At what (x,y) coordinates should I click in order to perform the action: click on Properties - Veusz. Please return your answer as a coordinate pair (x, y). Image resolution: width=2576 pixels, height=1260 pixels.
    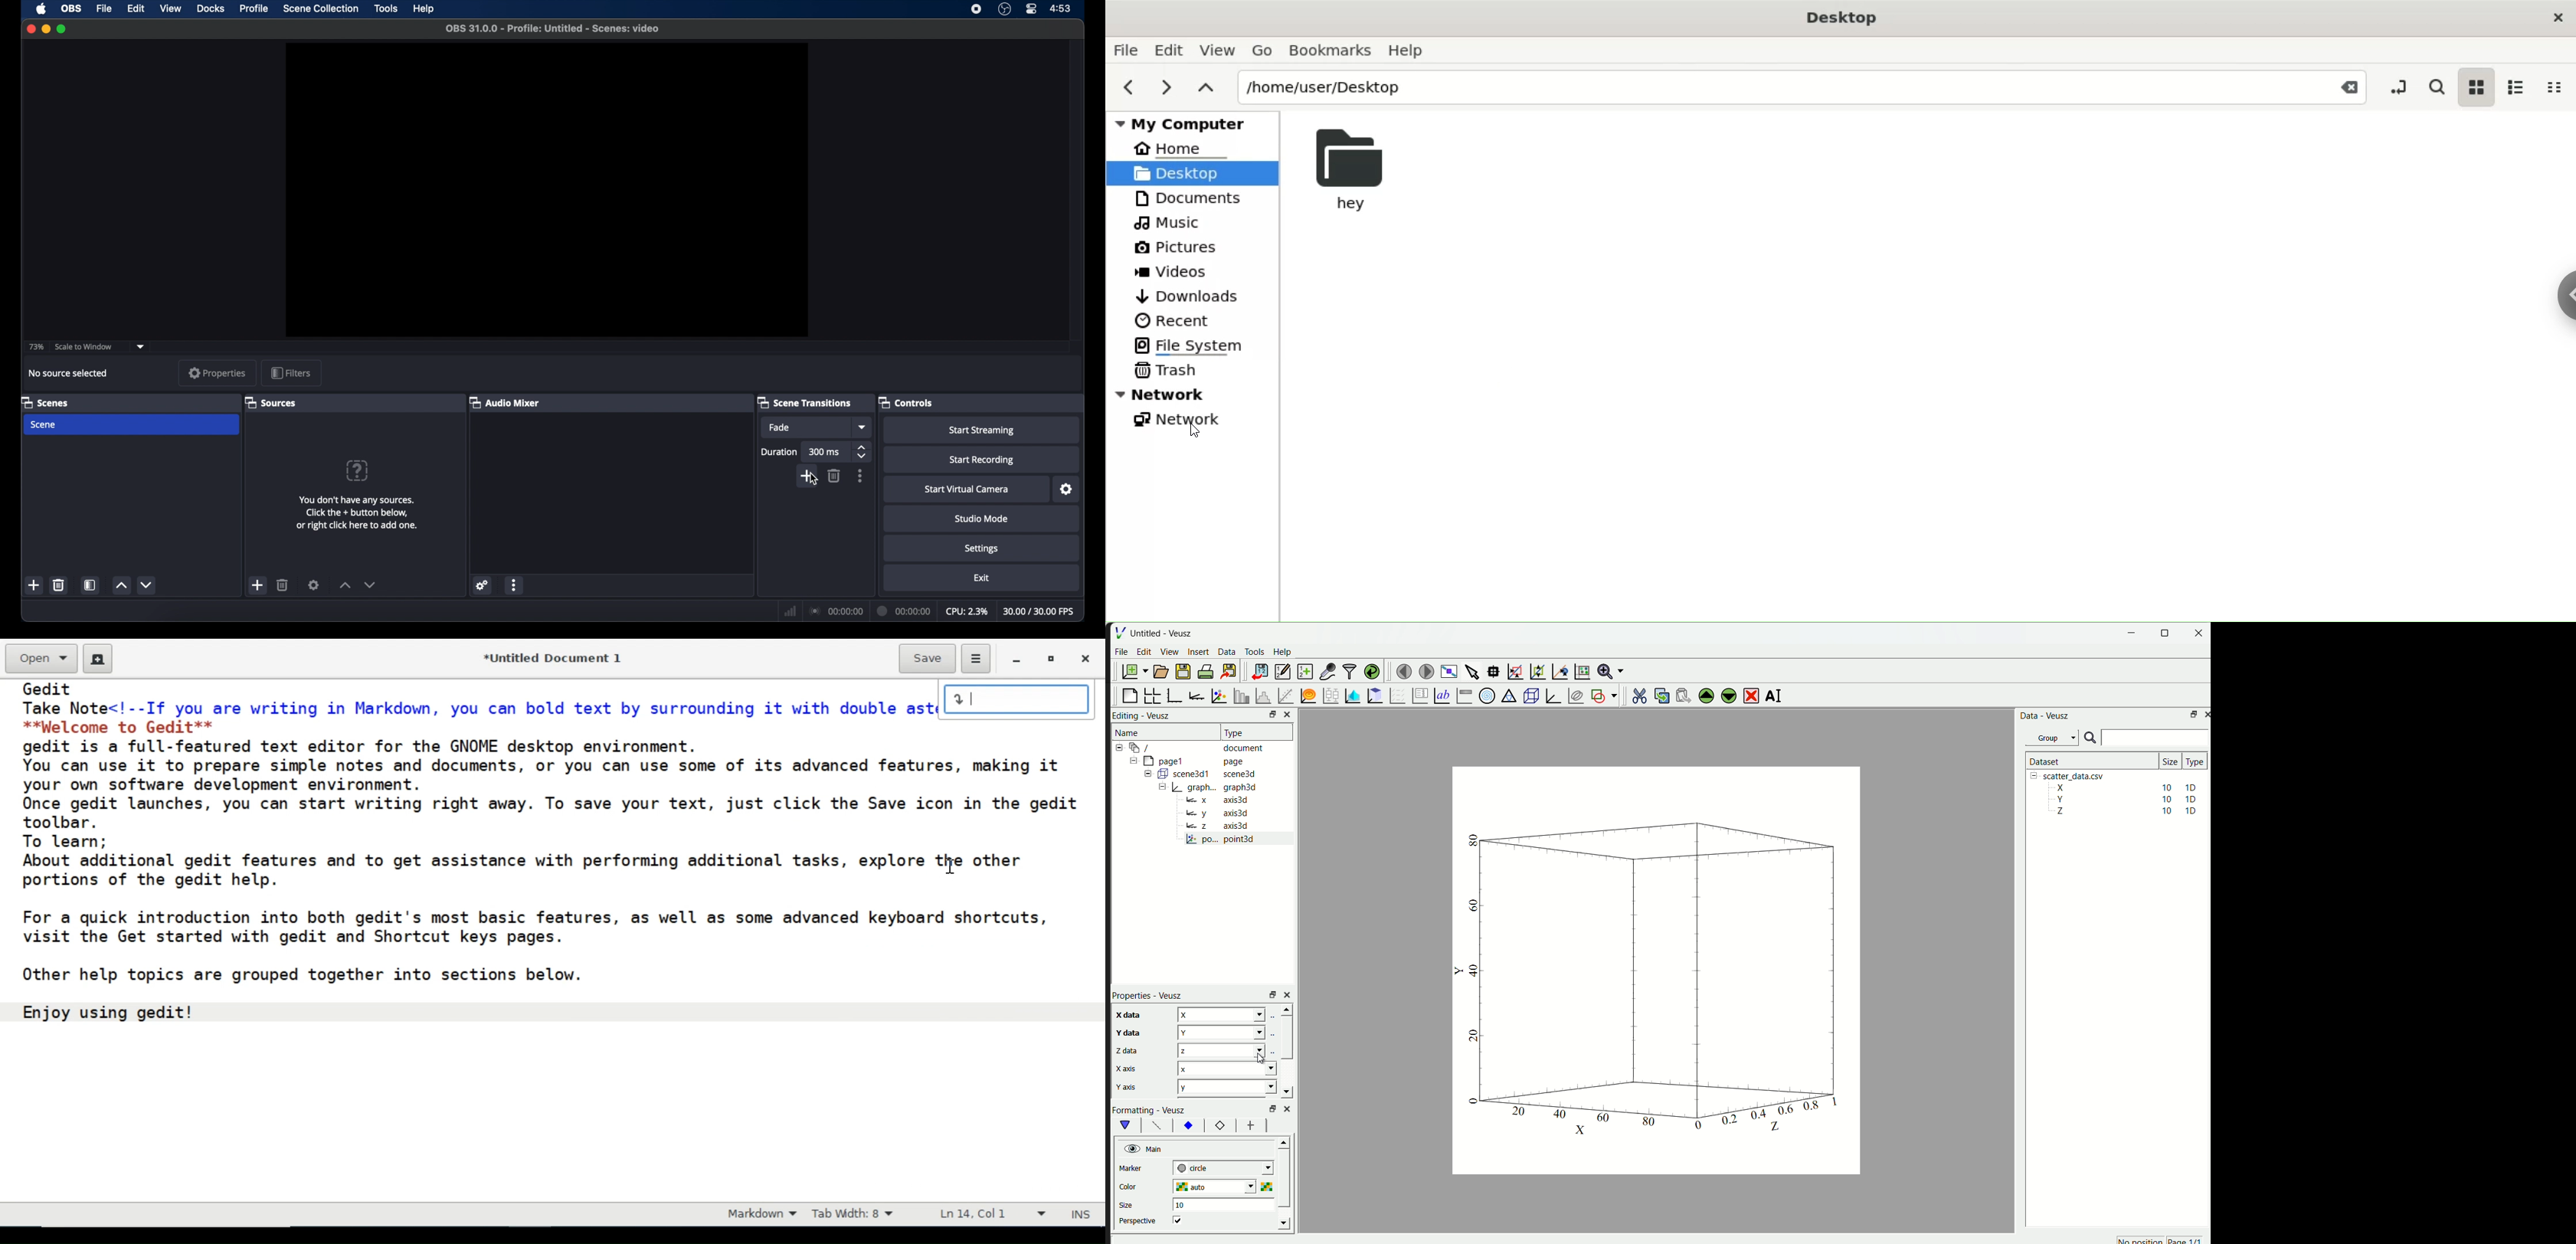
    Looking at the image, I should click on (1147, 995).